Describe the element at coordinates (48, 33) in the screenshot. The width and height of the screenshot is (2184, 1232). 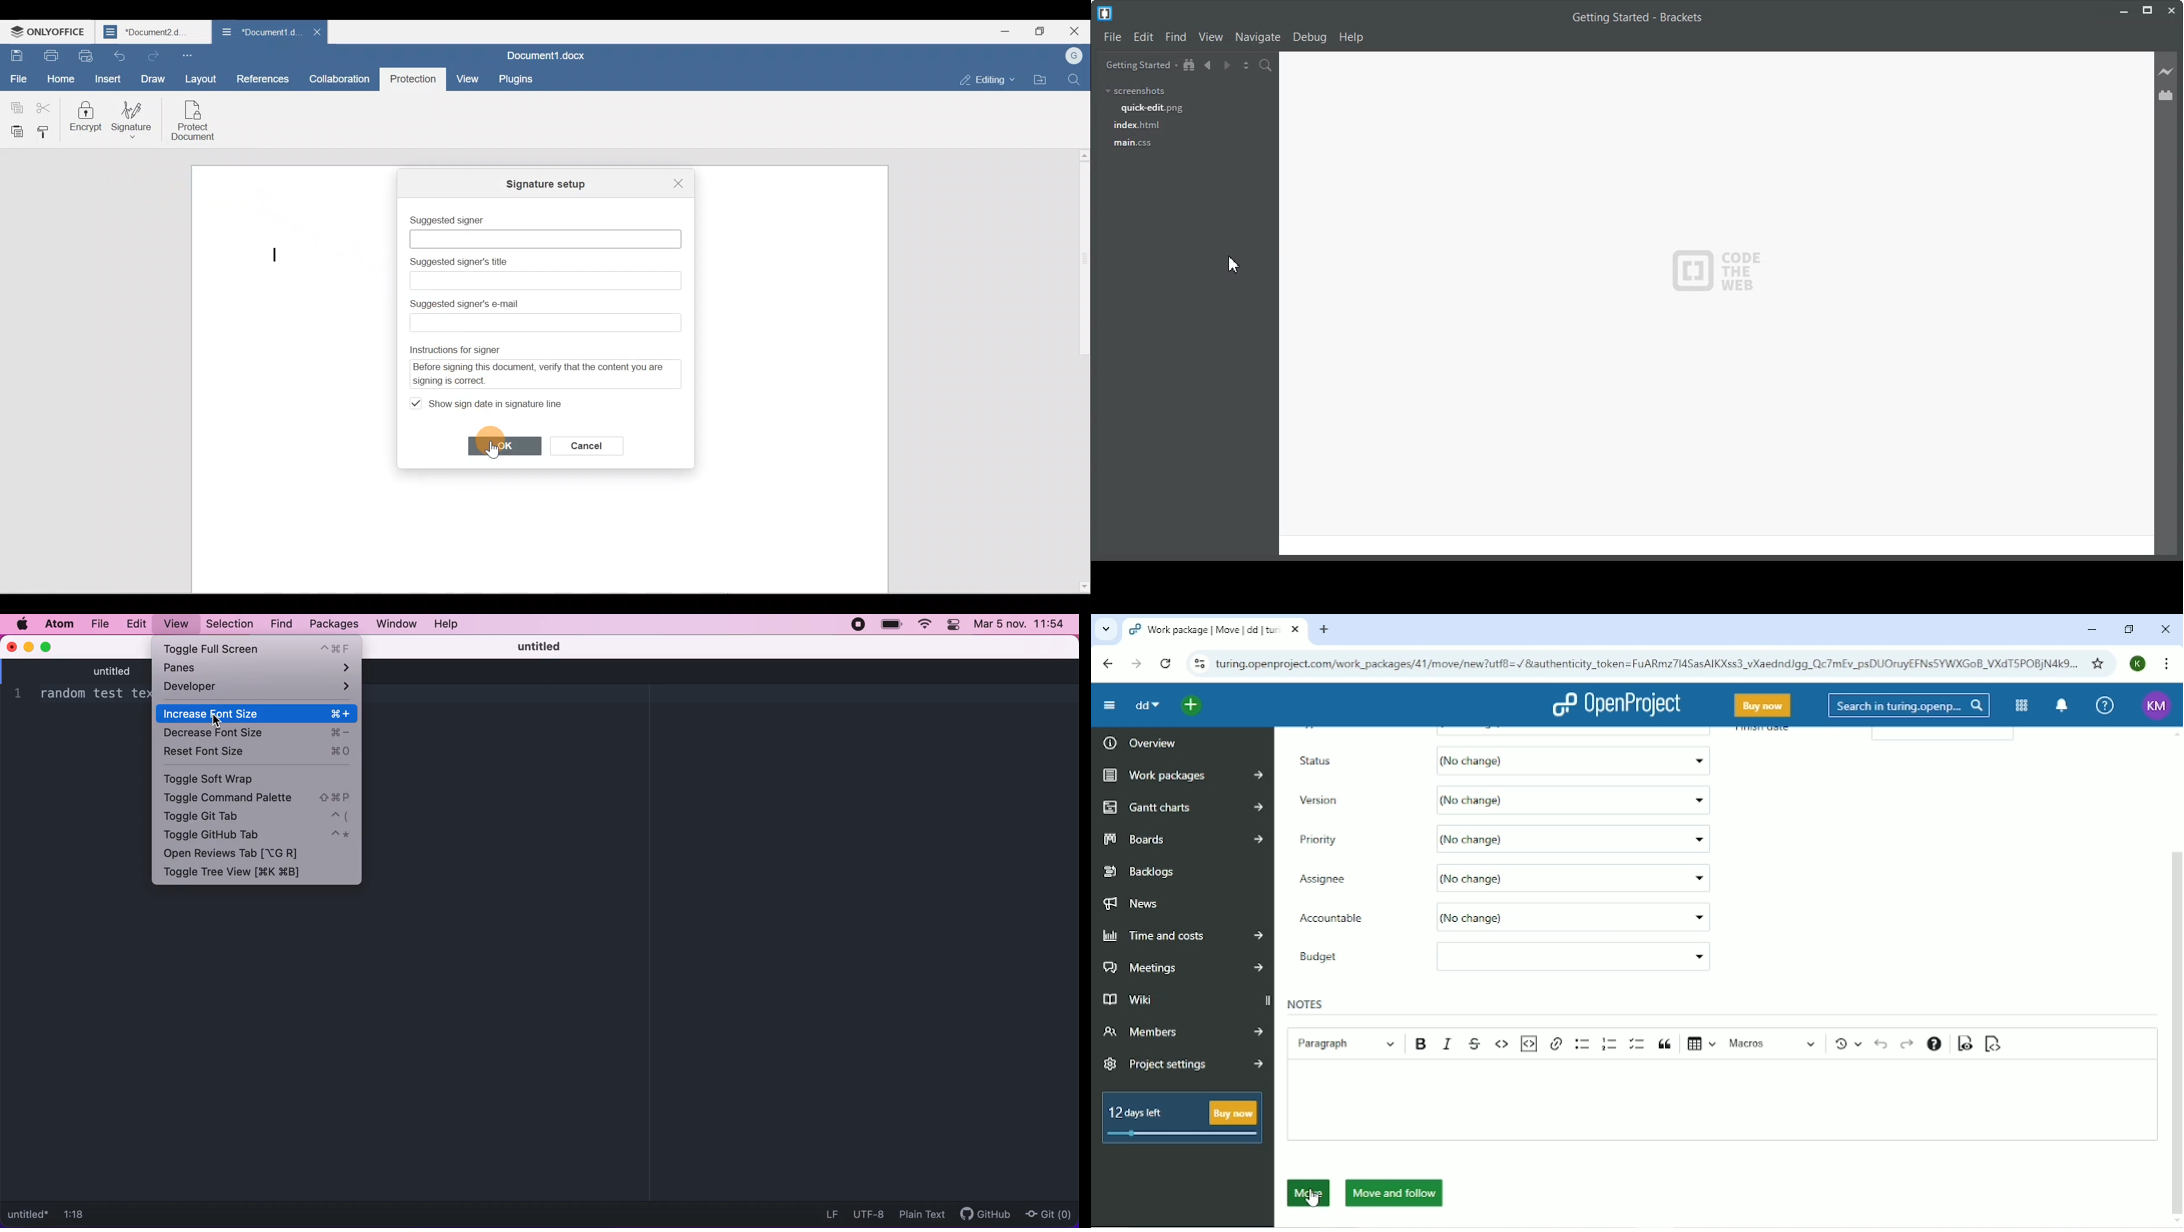
I see `ONLYOFFICE` at that location.